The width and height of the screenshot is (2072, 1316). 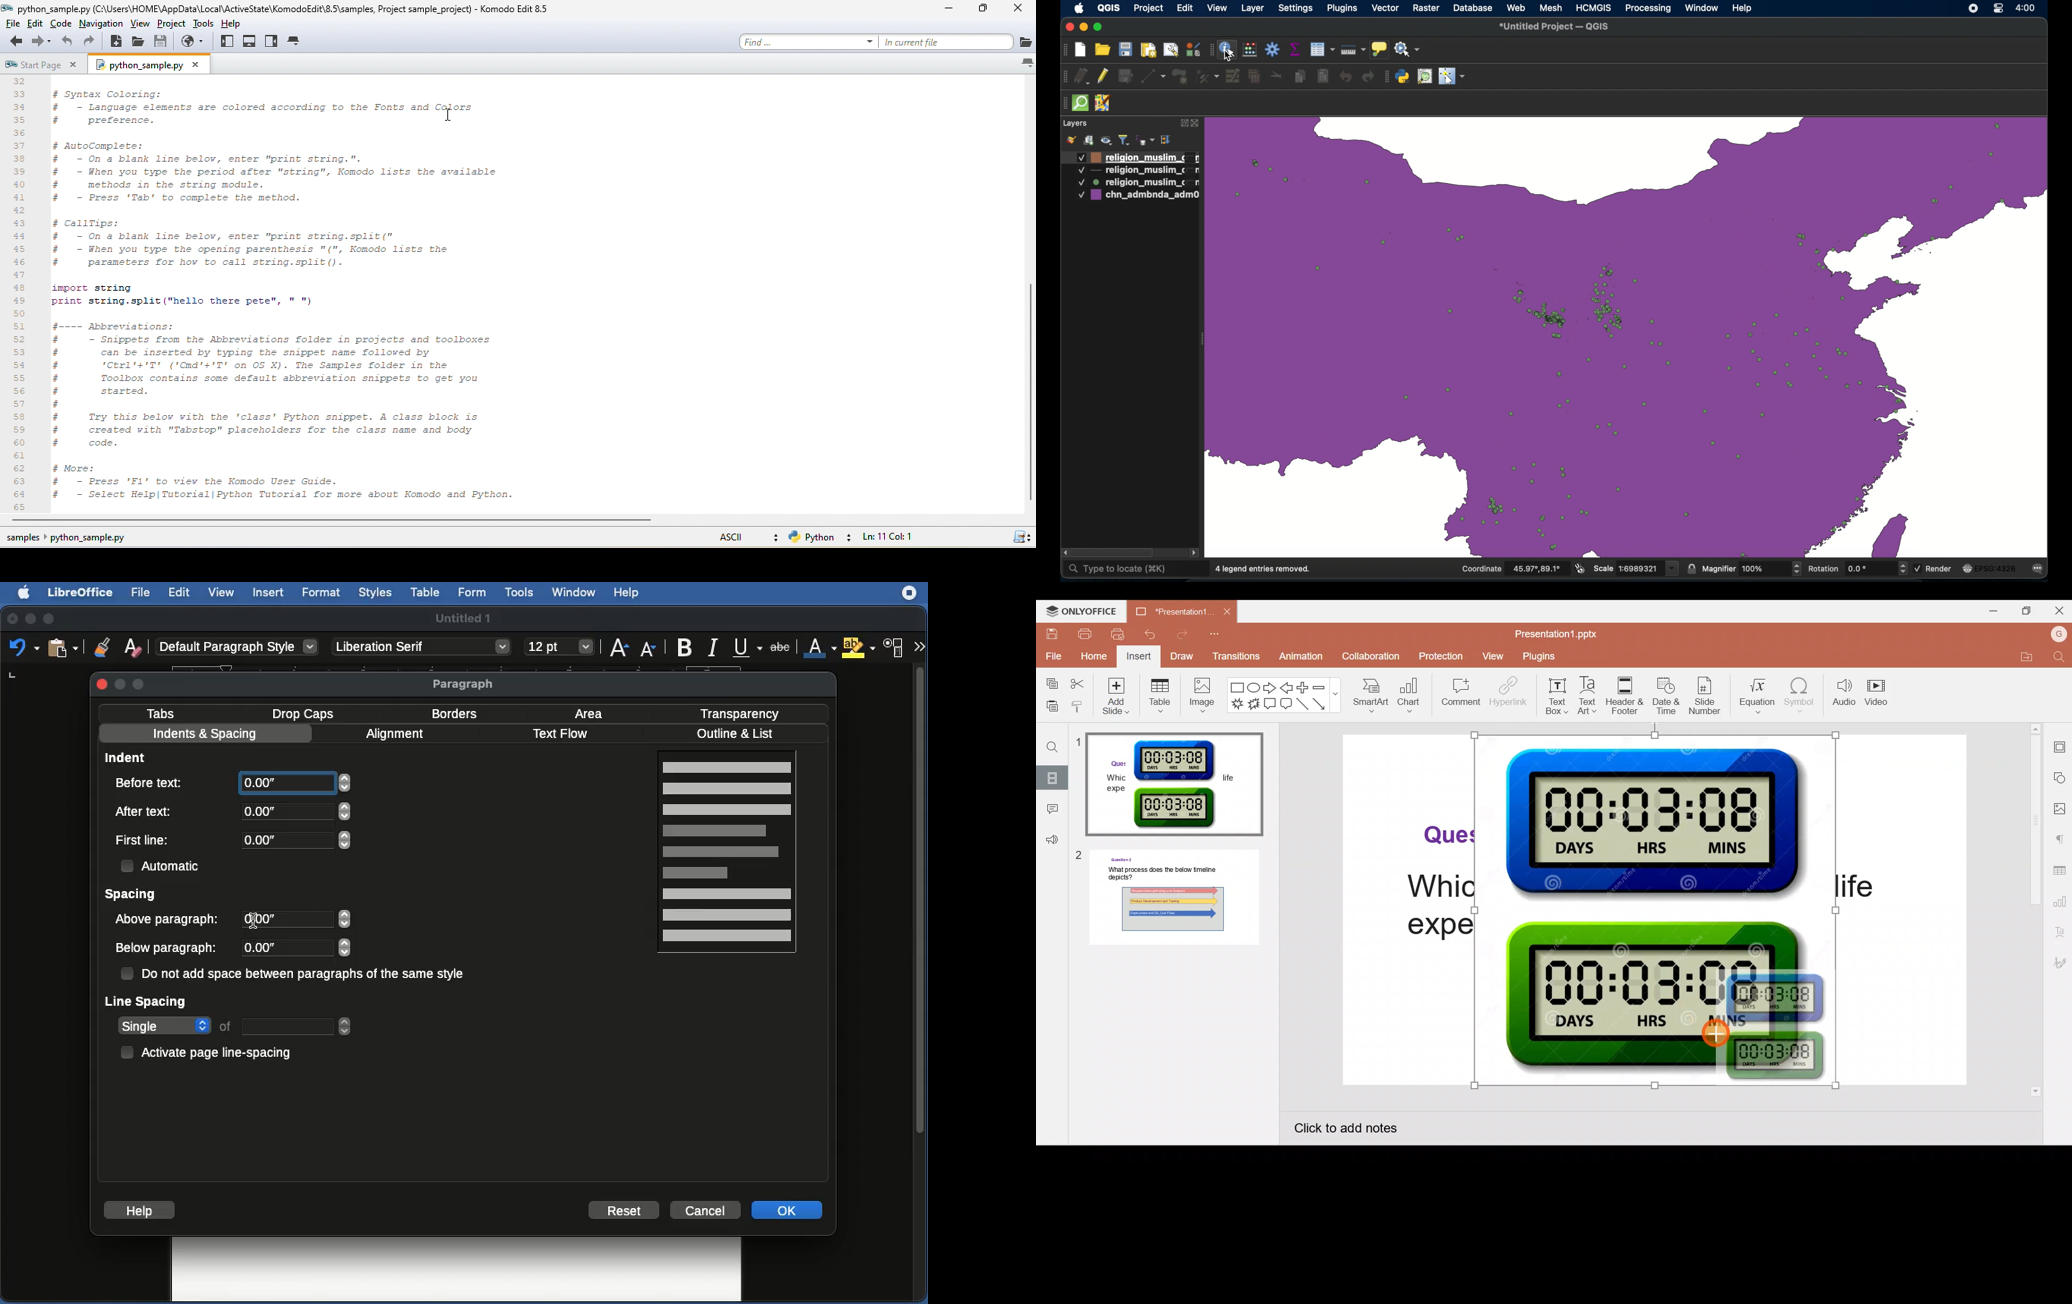 What do you see at coordinates (1209, 50) in the screenshot?
I see `drag handle` at bounding box center [1209, 50].